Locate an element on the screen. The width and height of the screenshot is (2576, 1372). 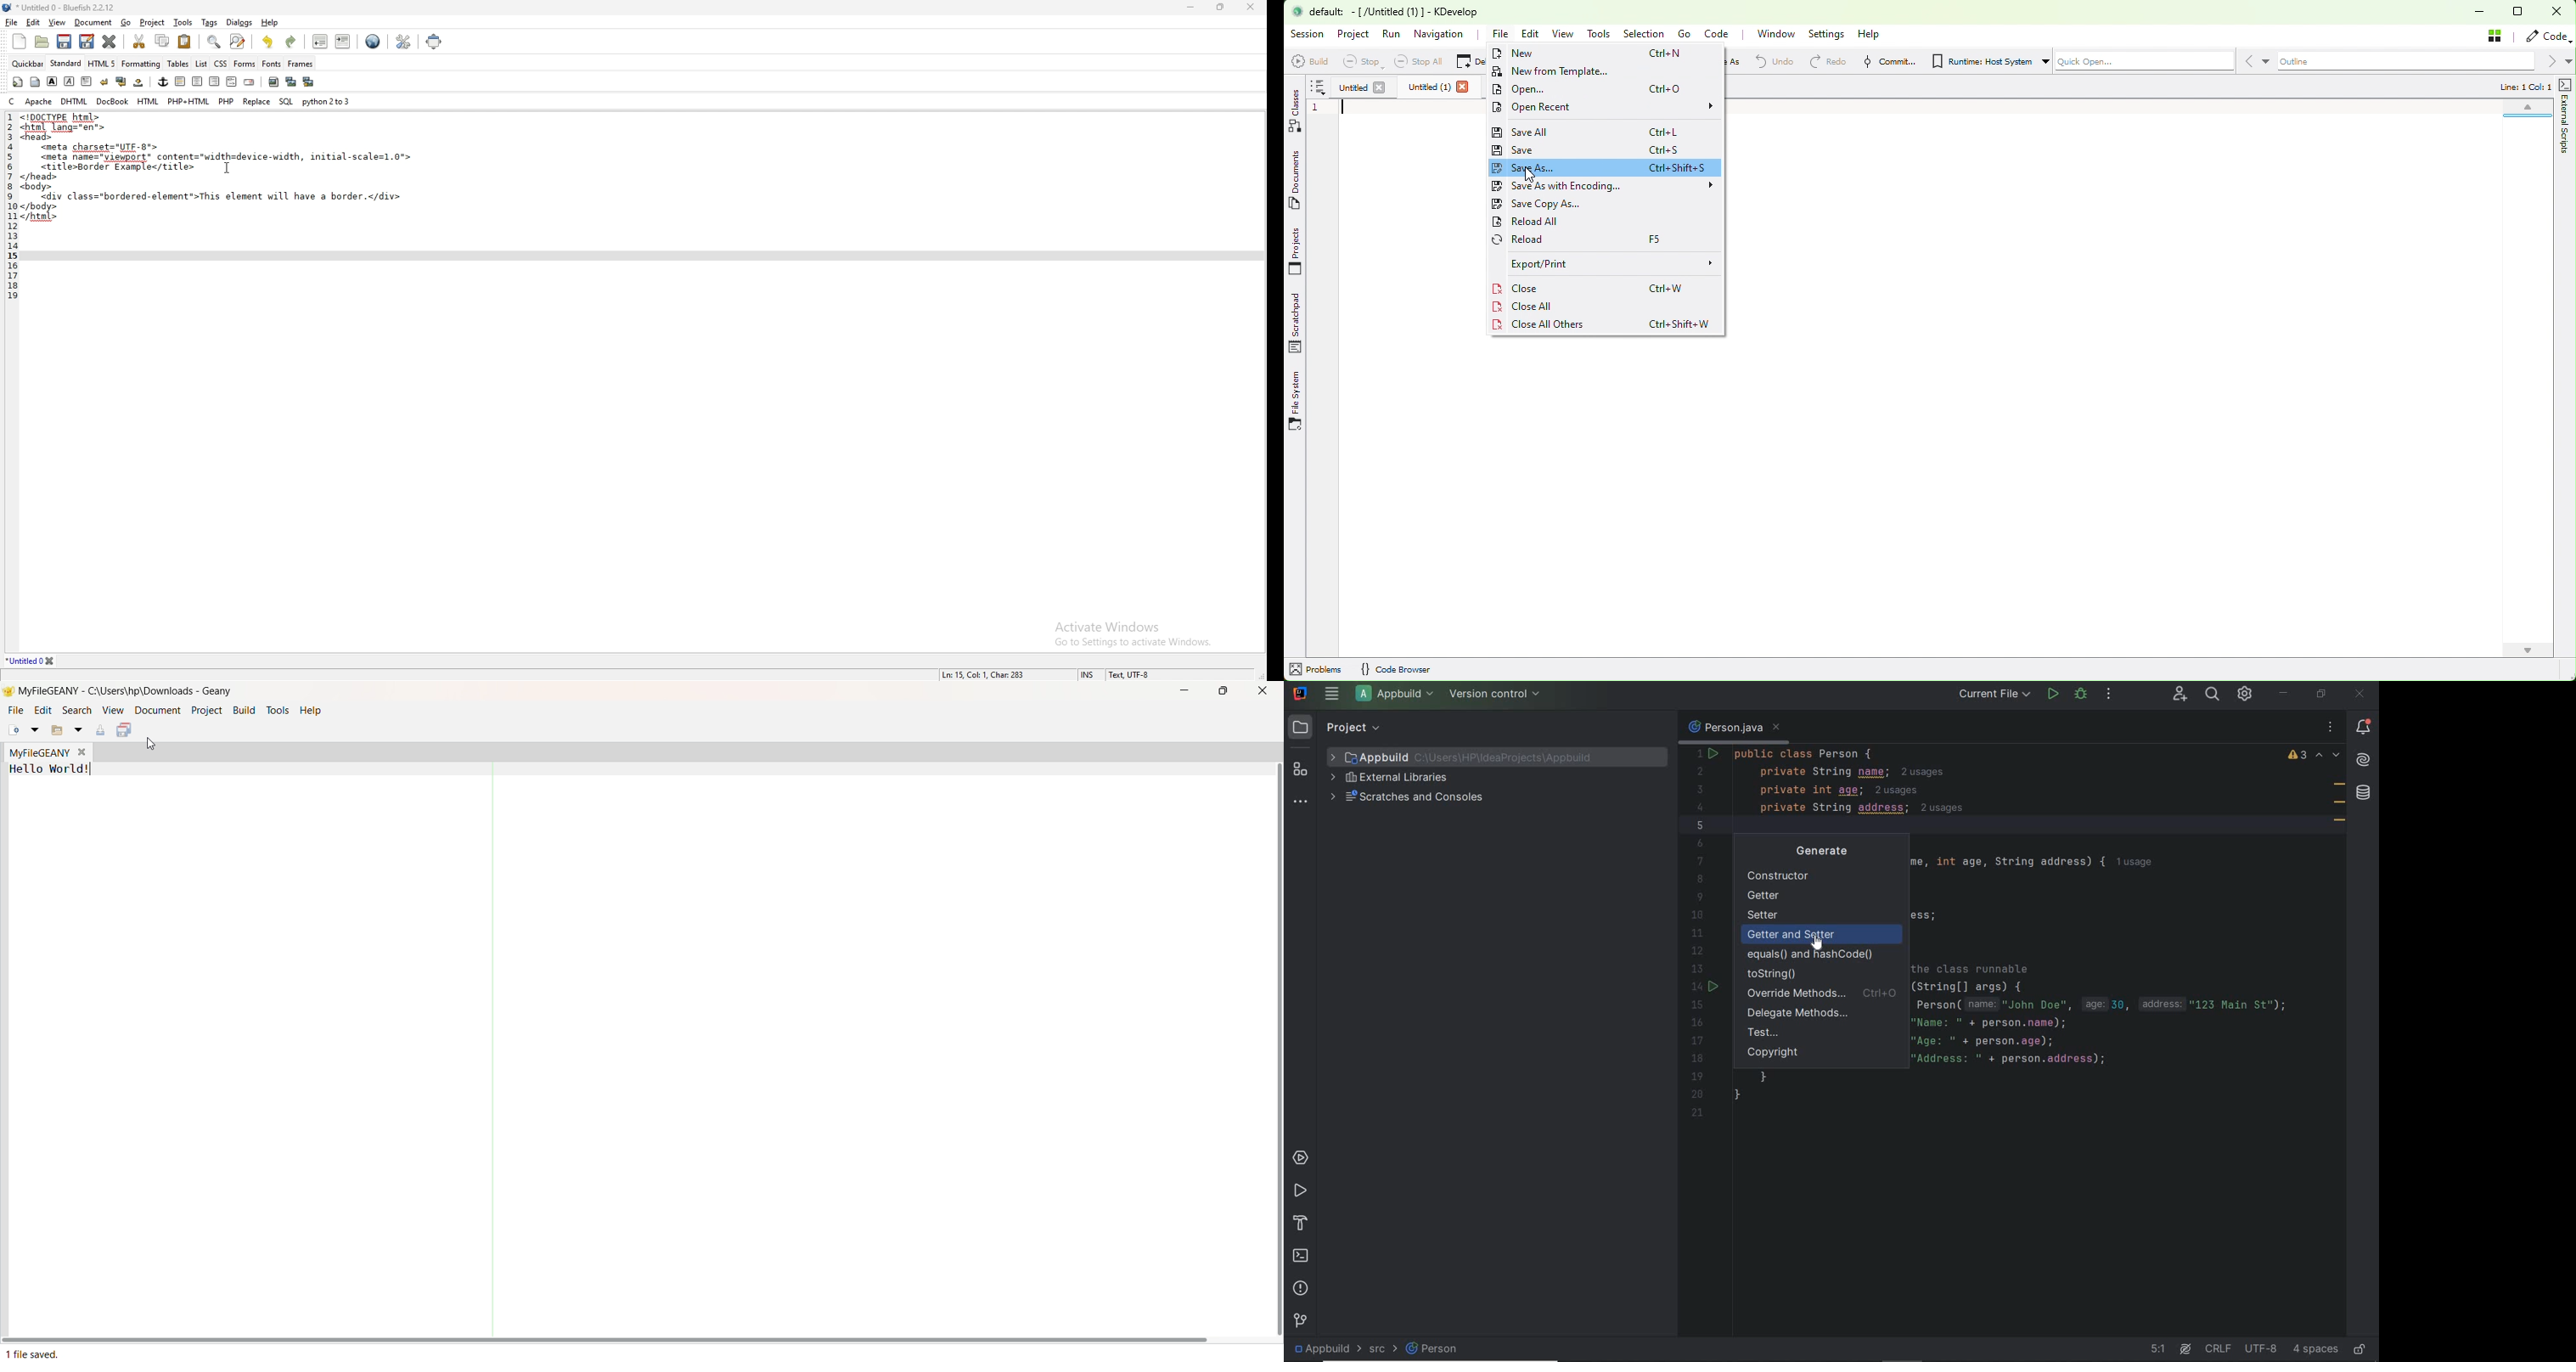
python 2 to 3 is located at coordinates (327, 100).